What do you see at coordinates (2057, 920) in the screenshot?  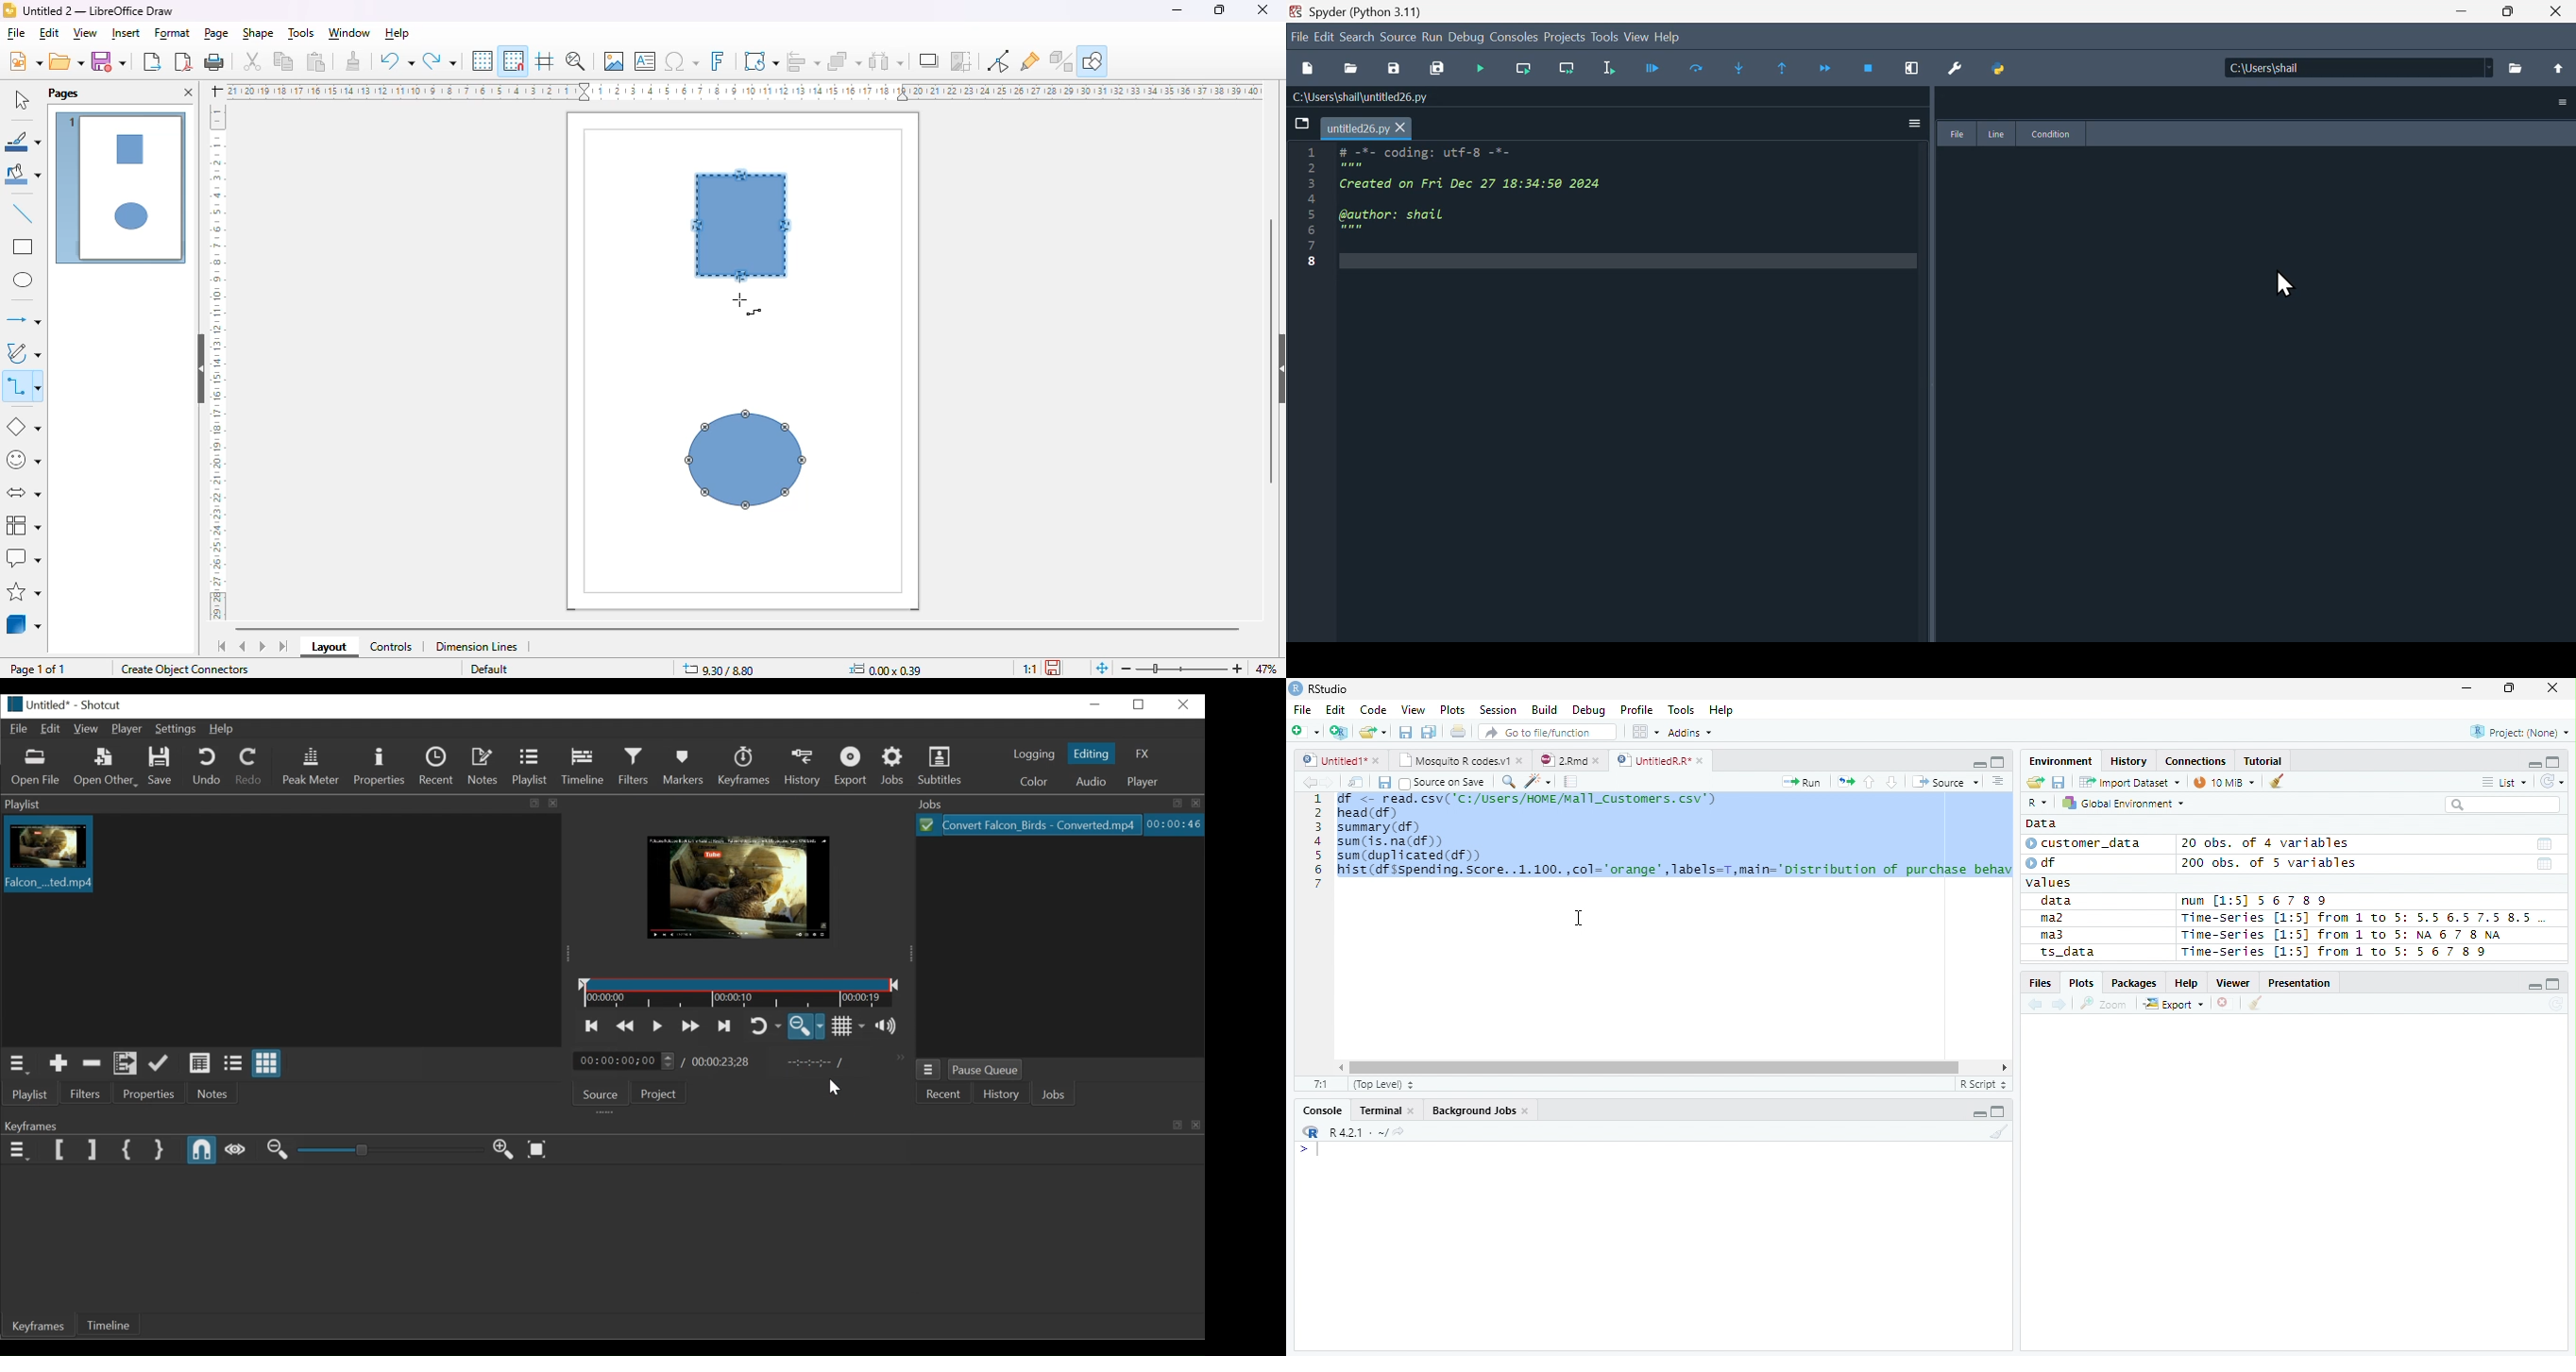 I see `ma2` at bounding box center [2057, 920].